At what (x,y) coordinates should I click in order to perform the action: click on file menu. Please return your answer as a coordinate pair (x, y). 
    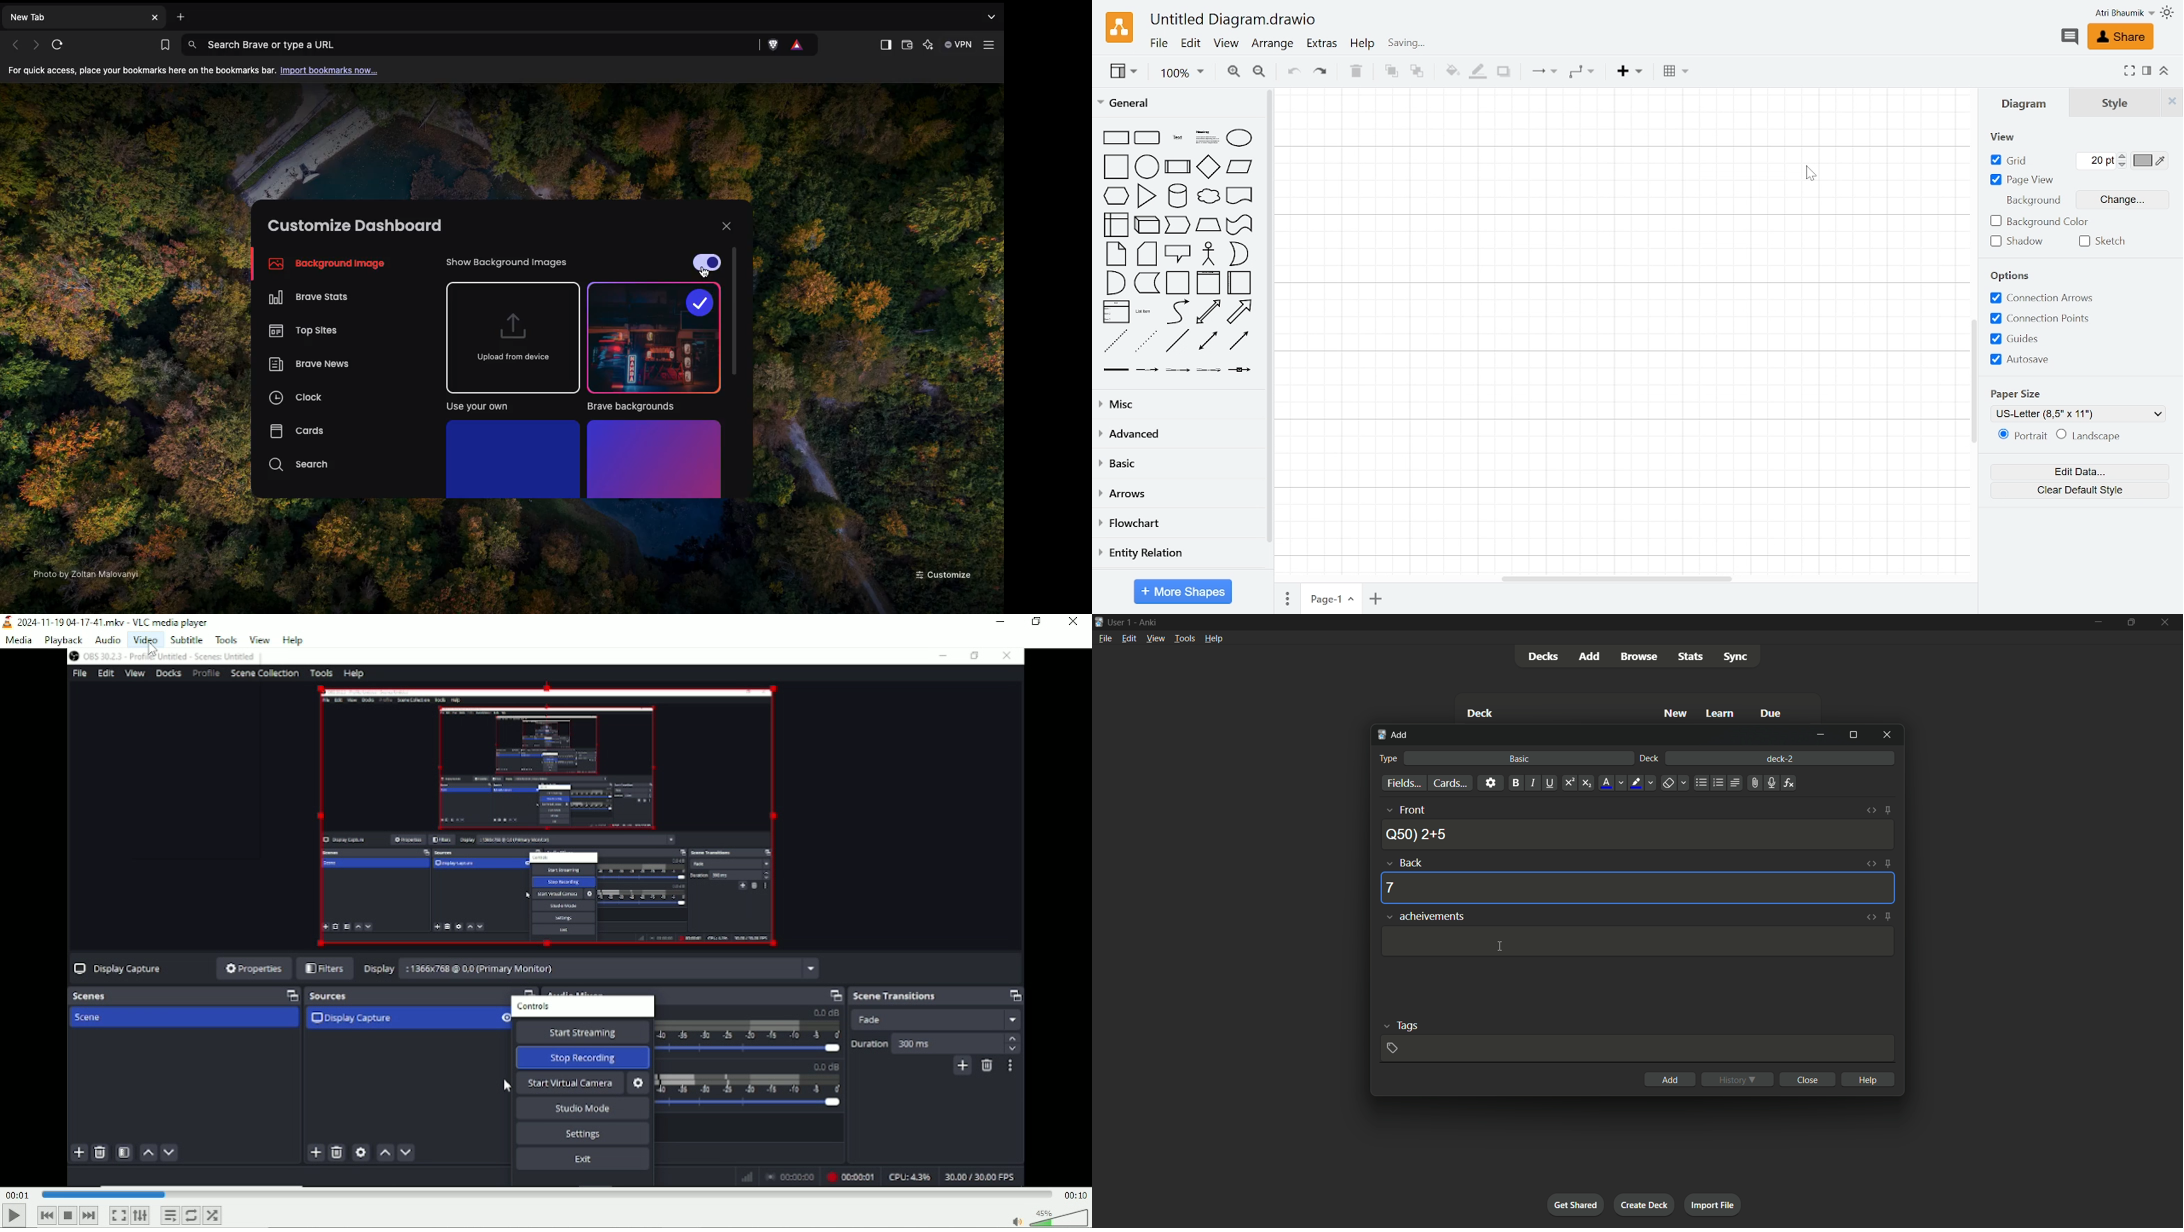
    Looking at the image, I should click on (1106, 638).